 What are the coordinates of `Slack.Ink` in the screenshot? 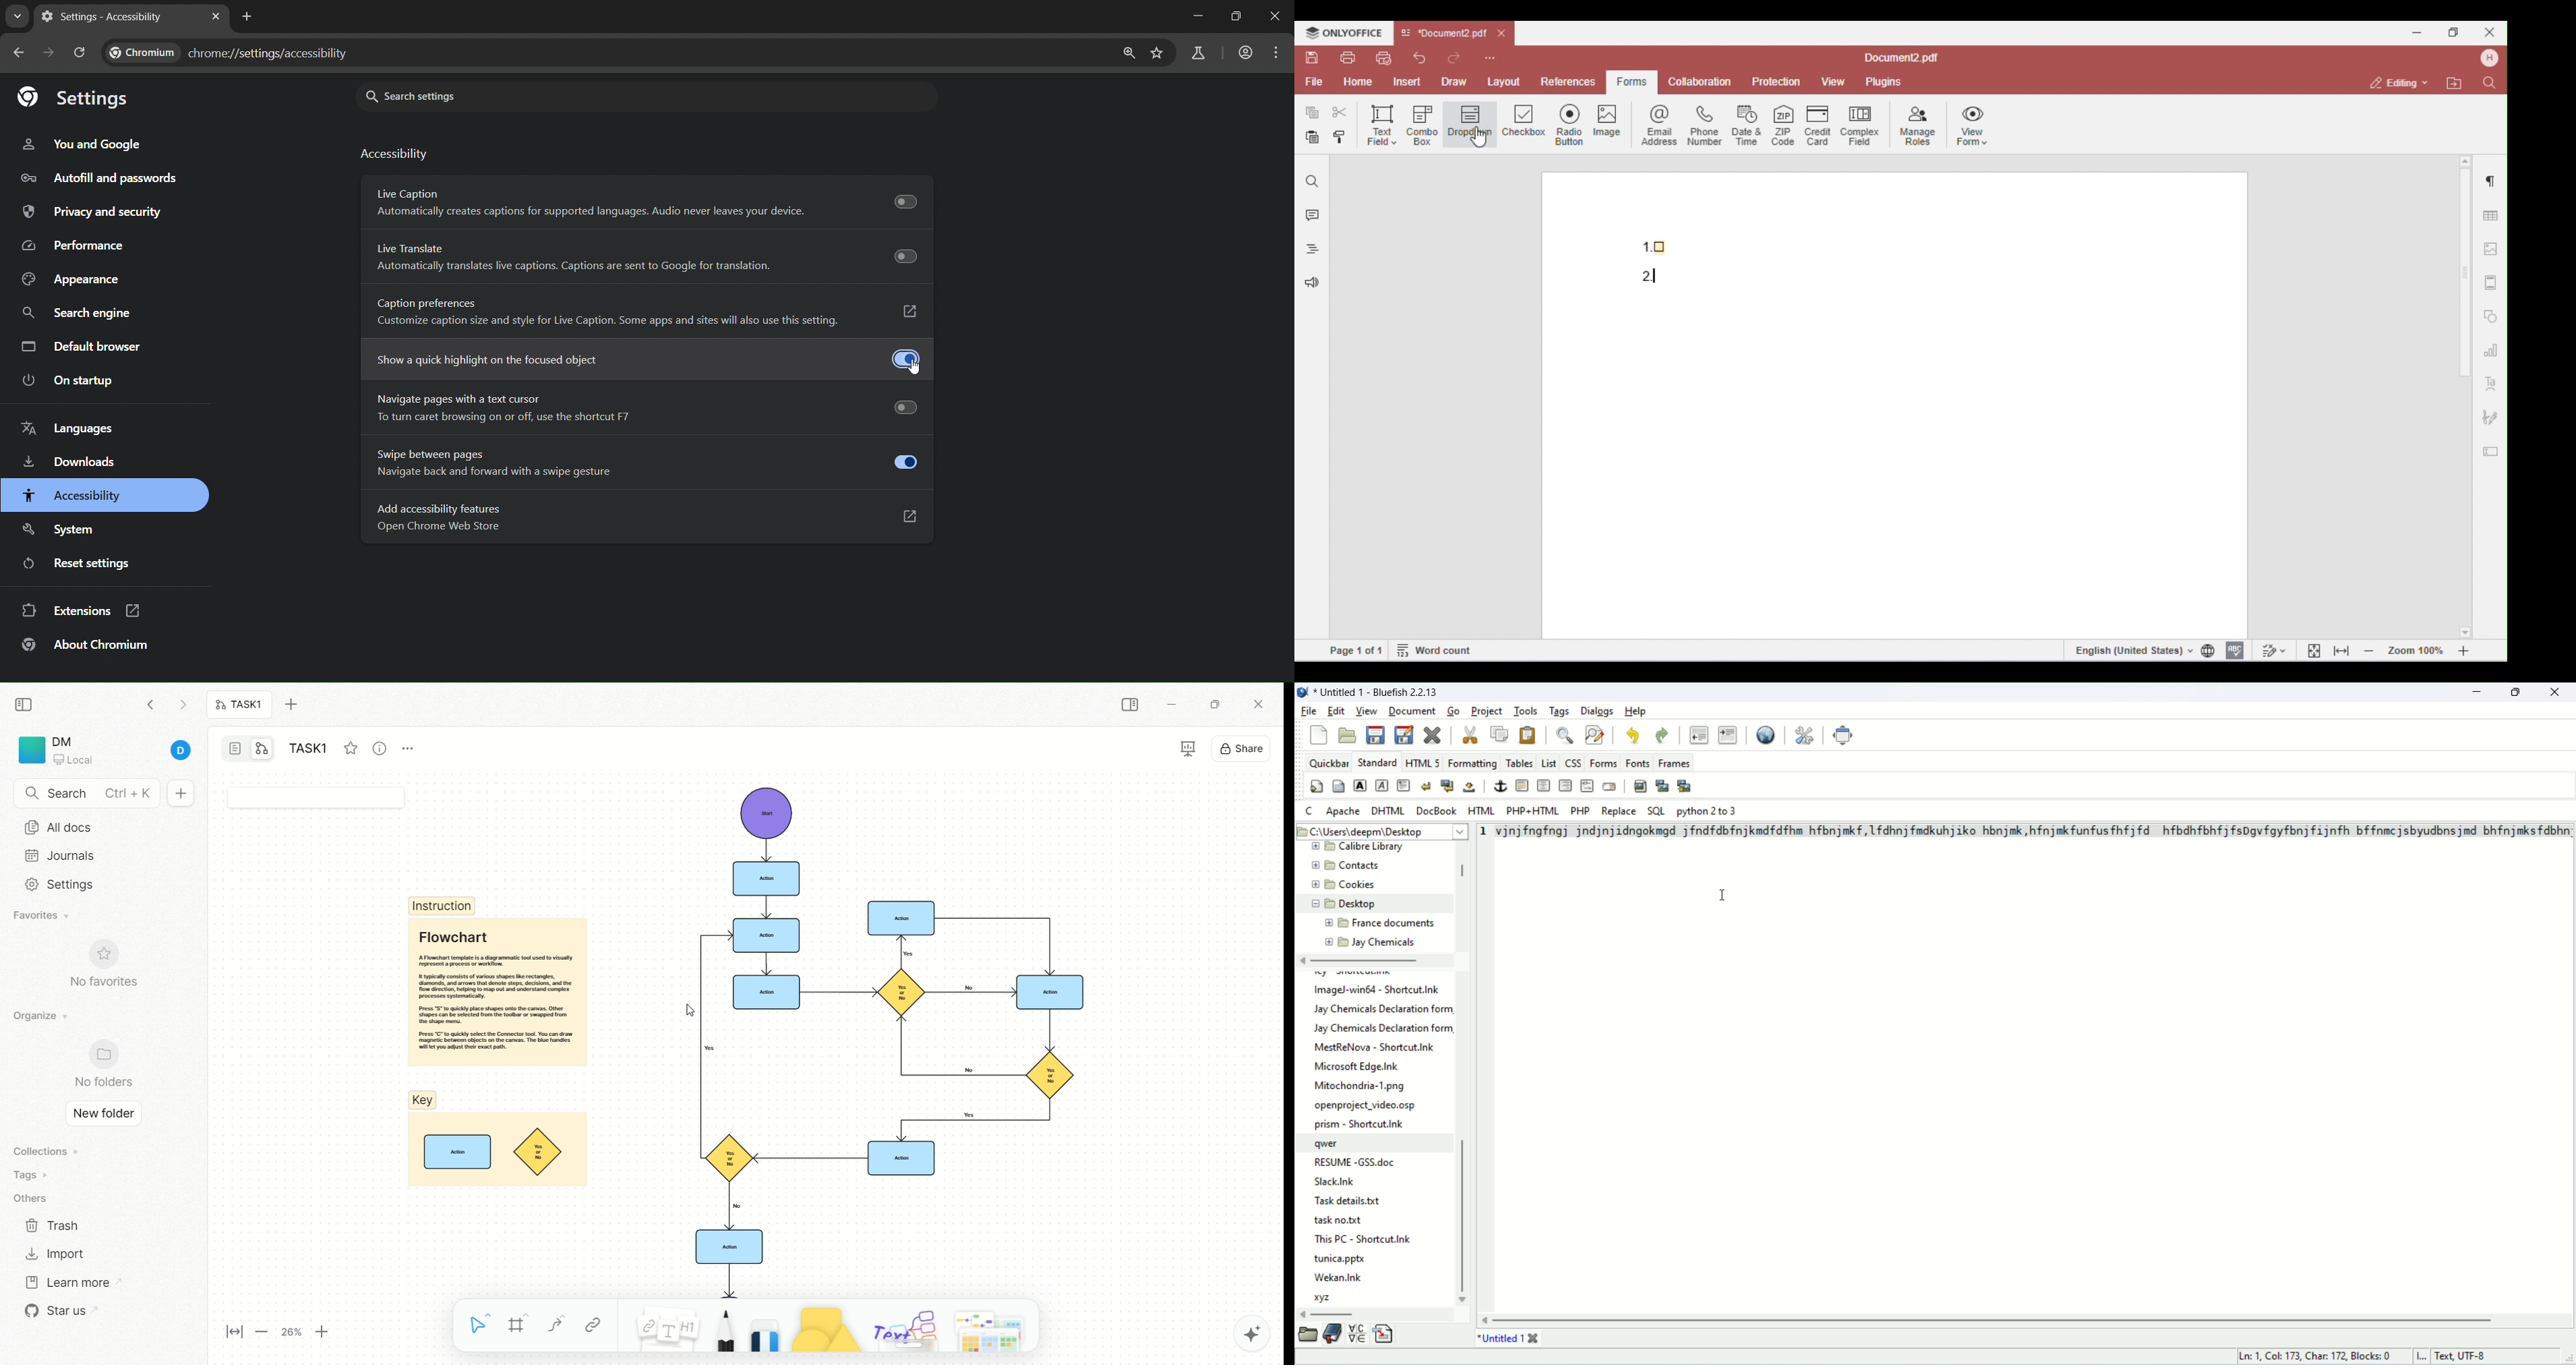 It's located at (1331, 1182).